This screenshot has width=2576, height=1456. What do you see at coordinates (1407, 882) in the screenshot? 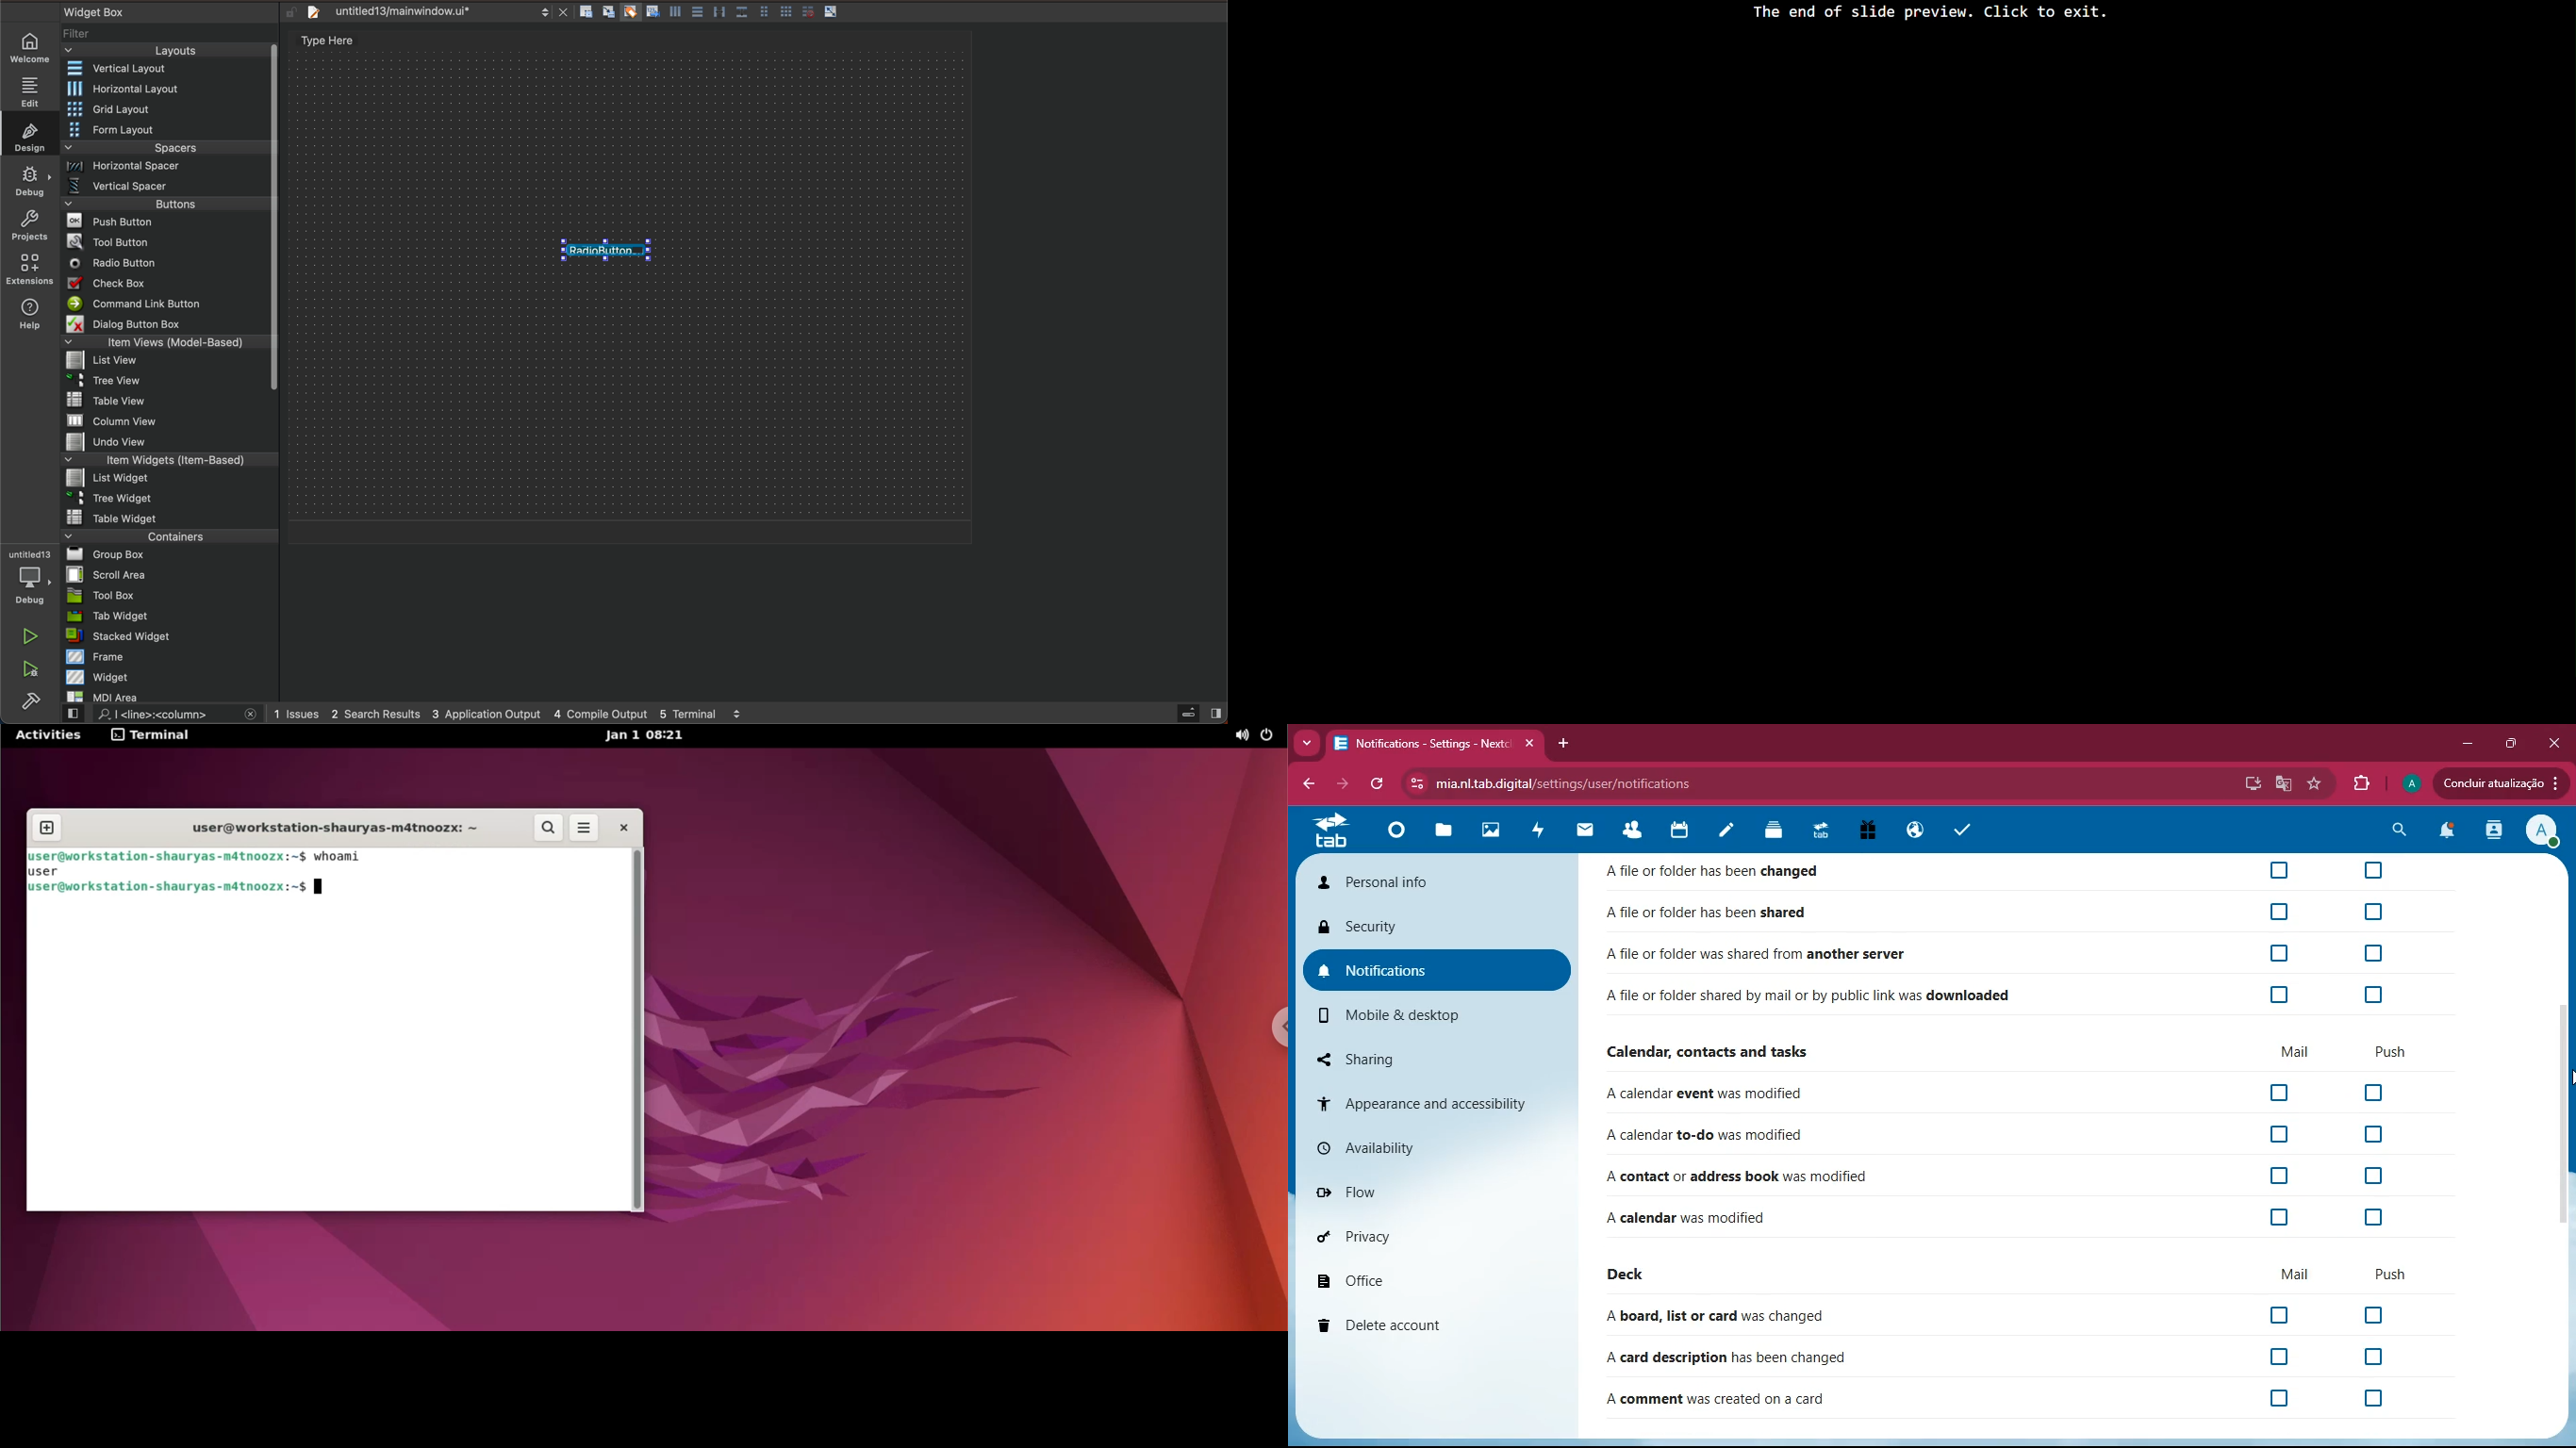
I see `personal info` at bounding box center [1407, 882].